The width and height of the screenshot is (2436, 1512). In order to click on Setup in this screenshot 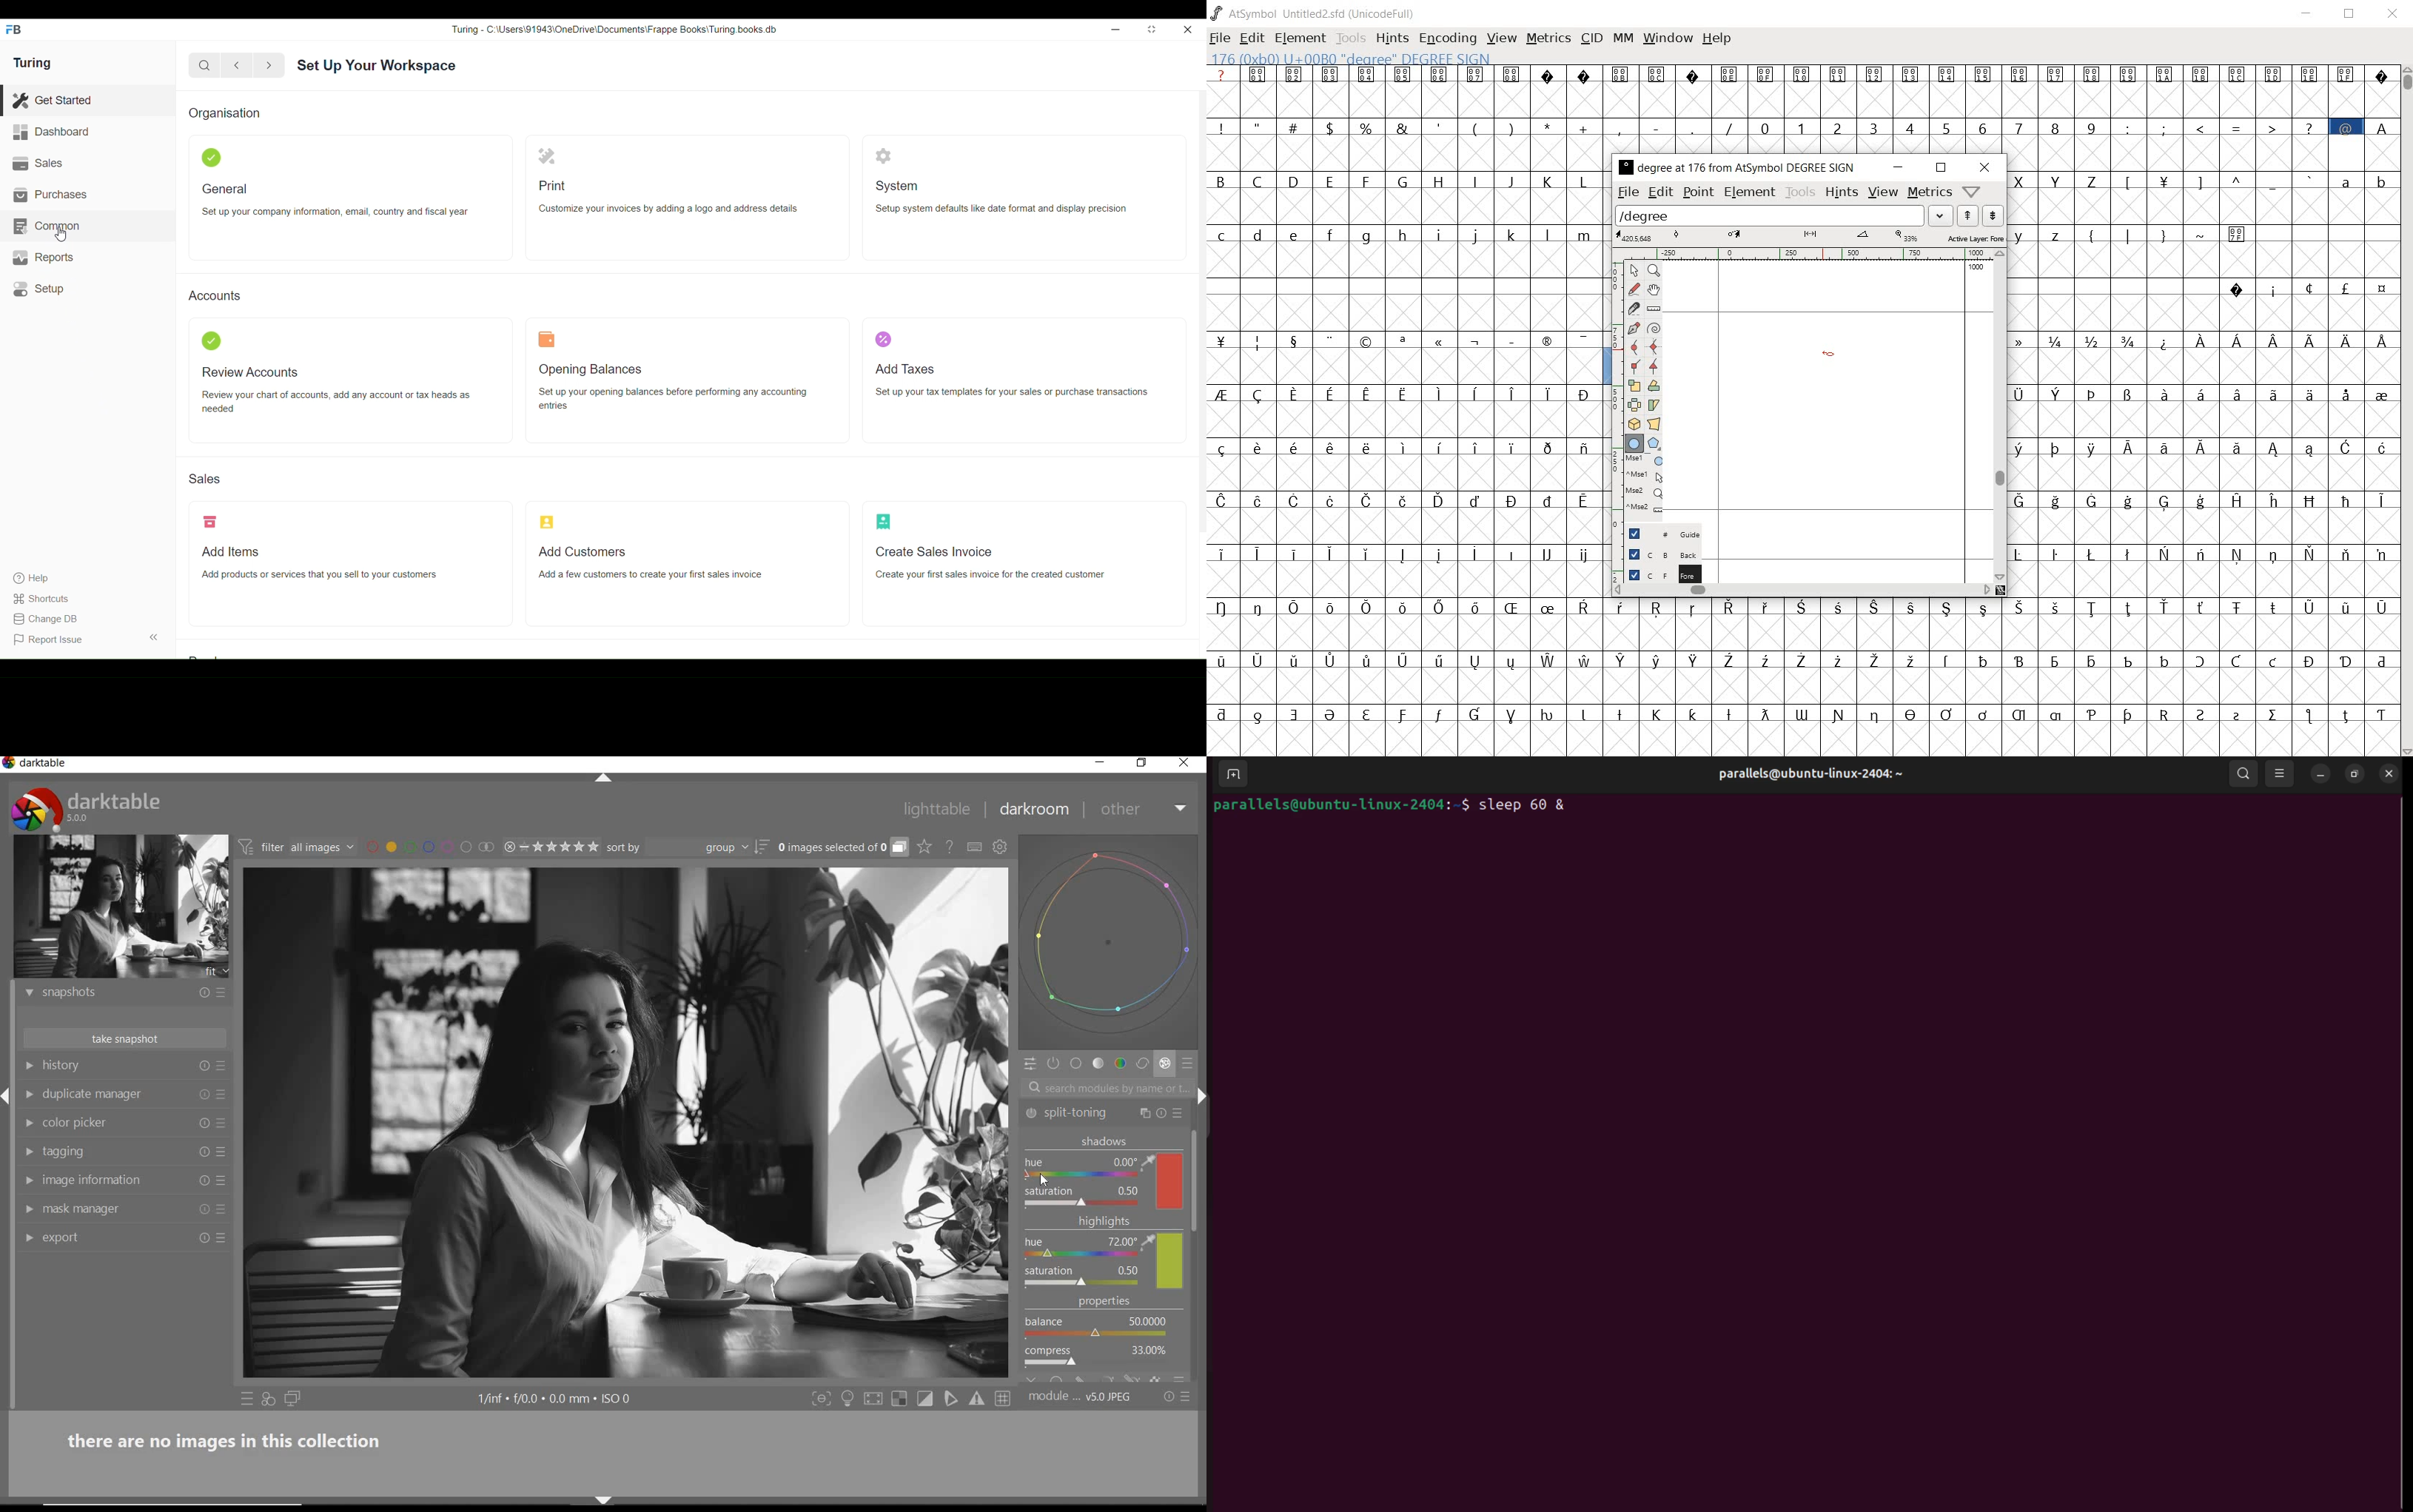, I will do `click(89, 289)`.